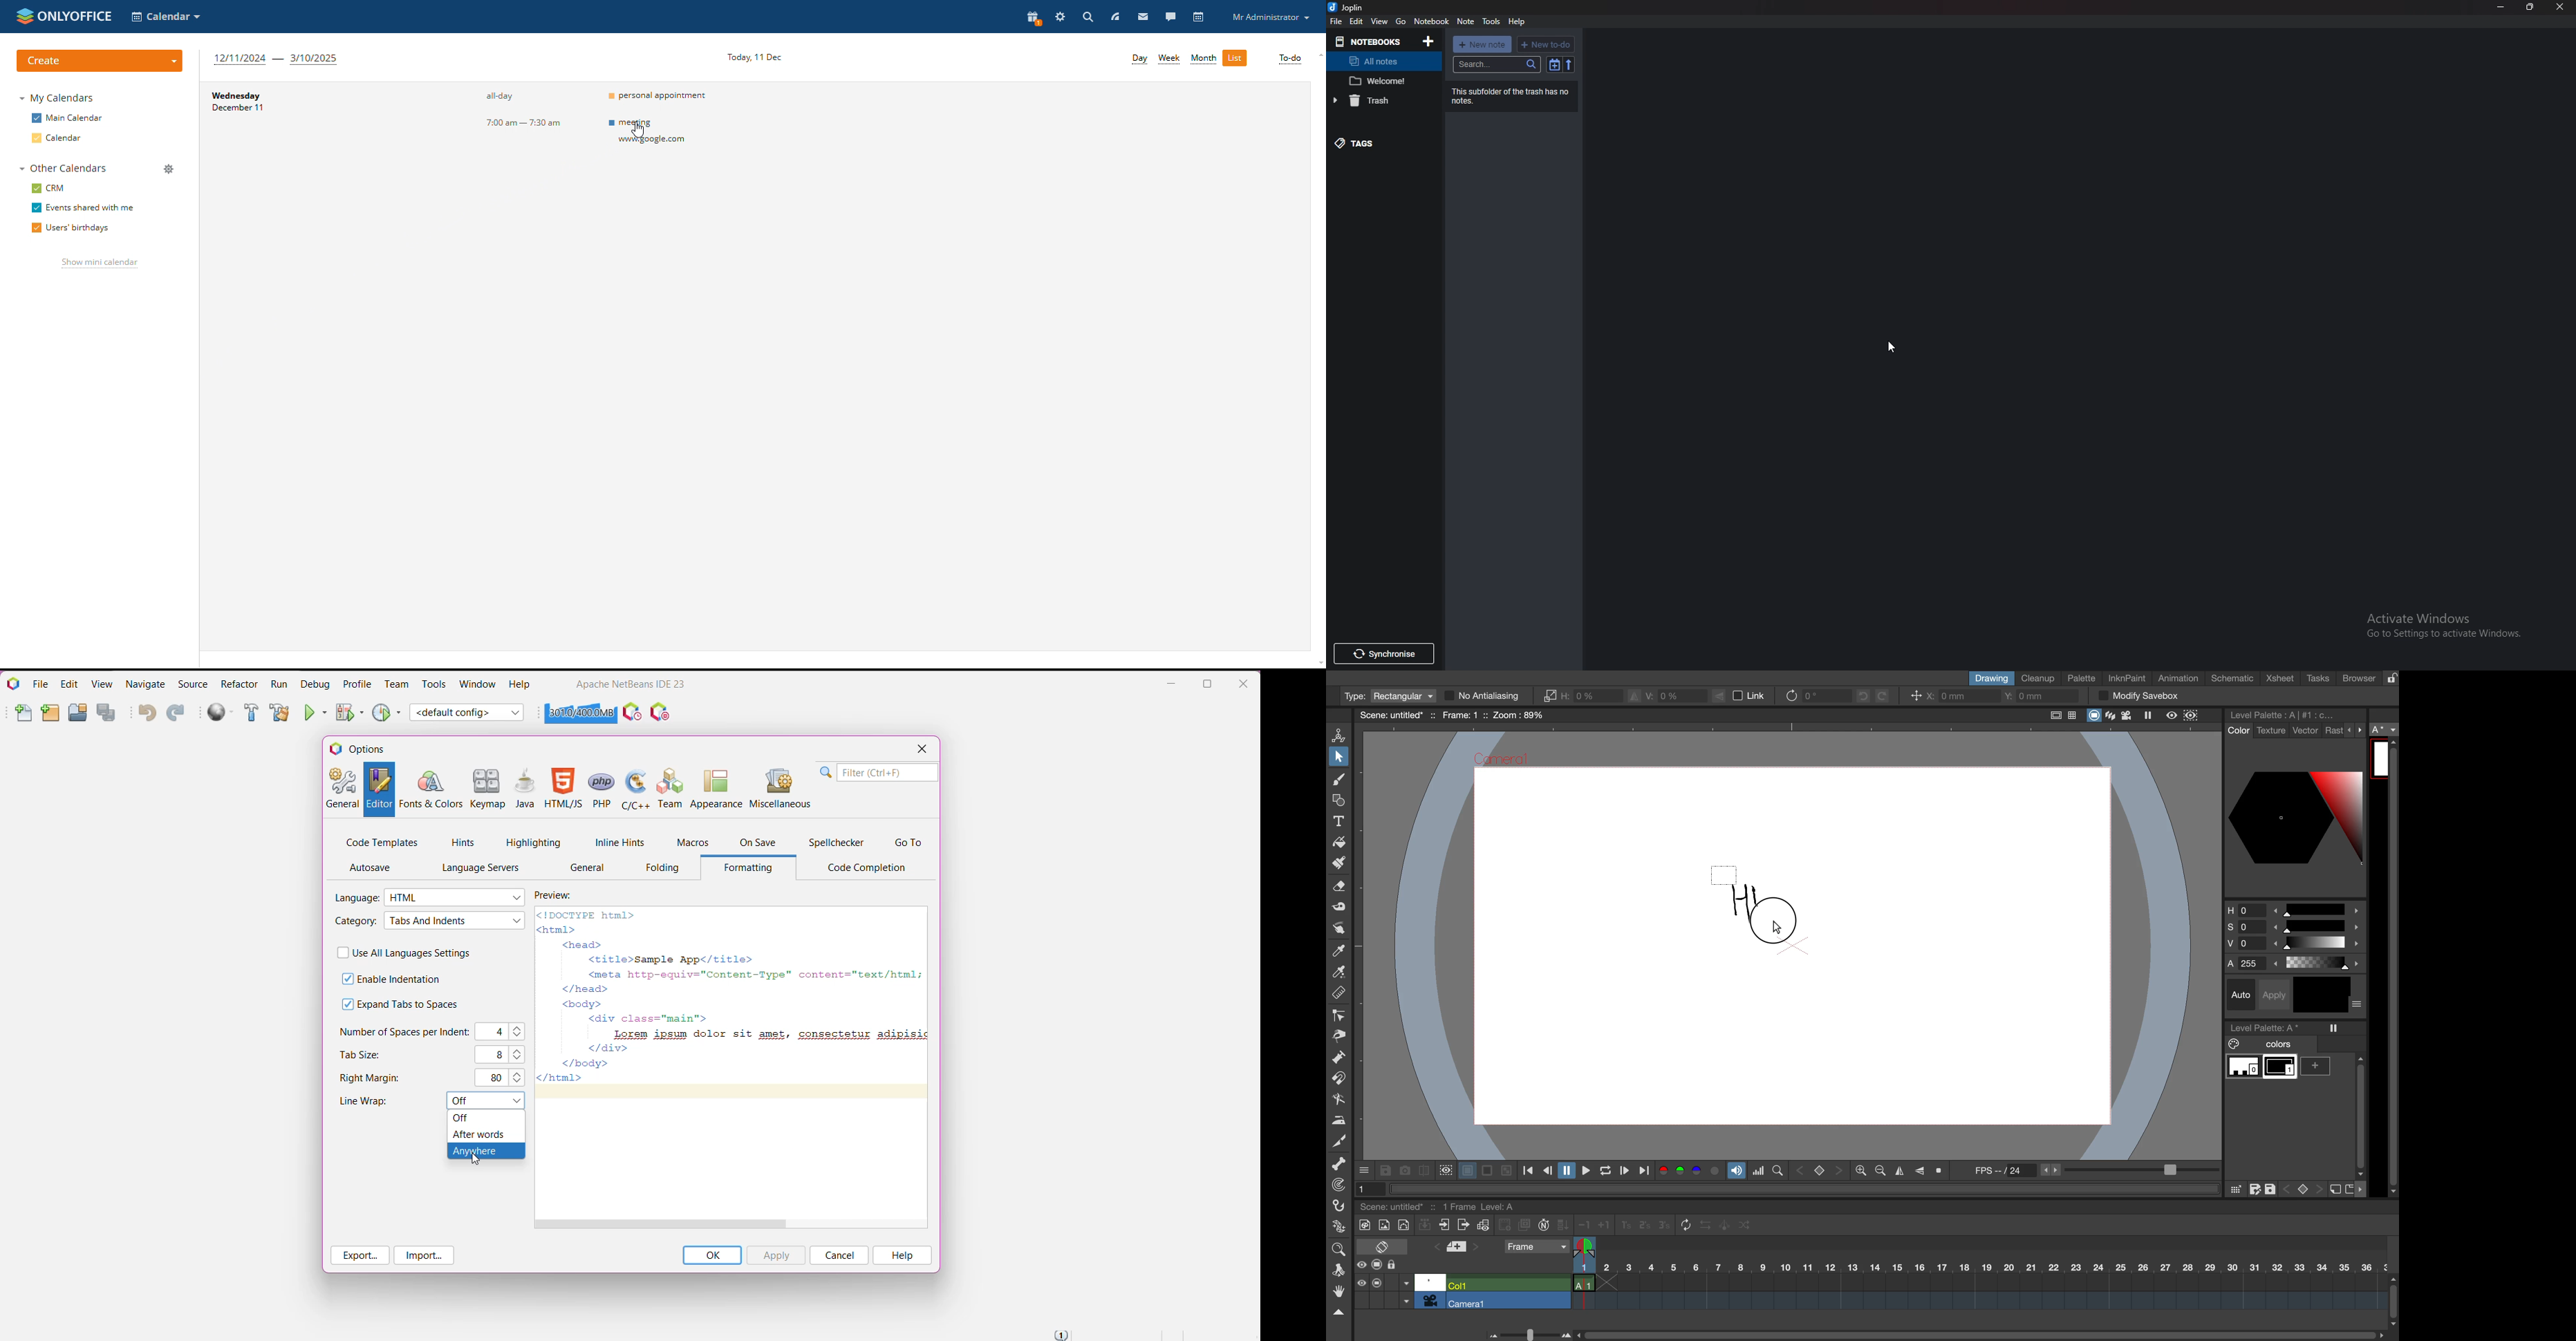  Describe the element at coordinates (1404, 1224) in the screenshot. I see `new vector level` at that location.